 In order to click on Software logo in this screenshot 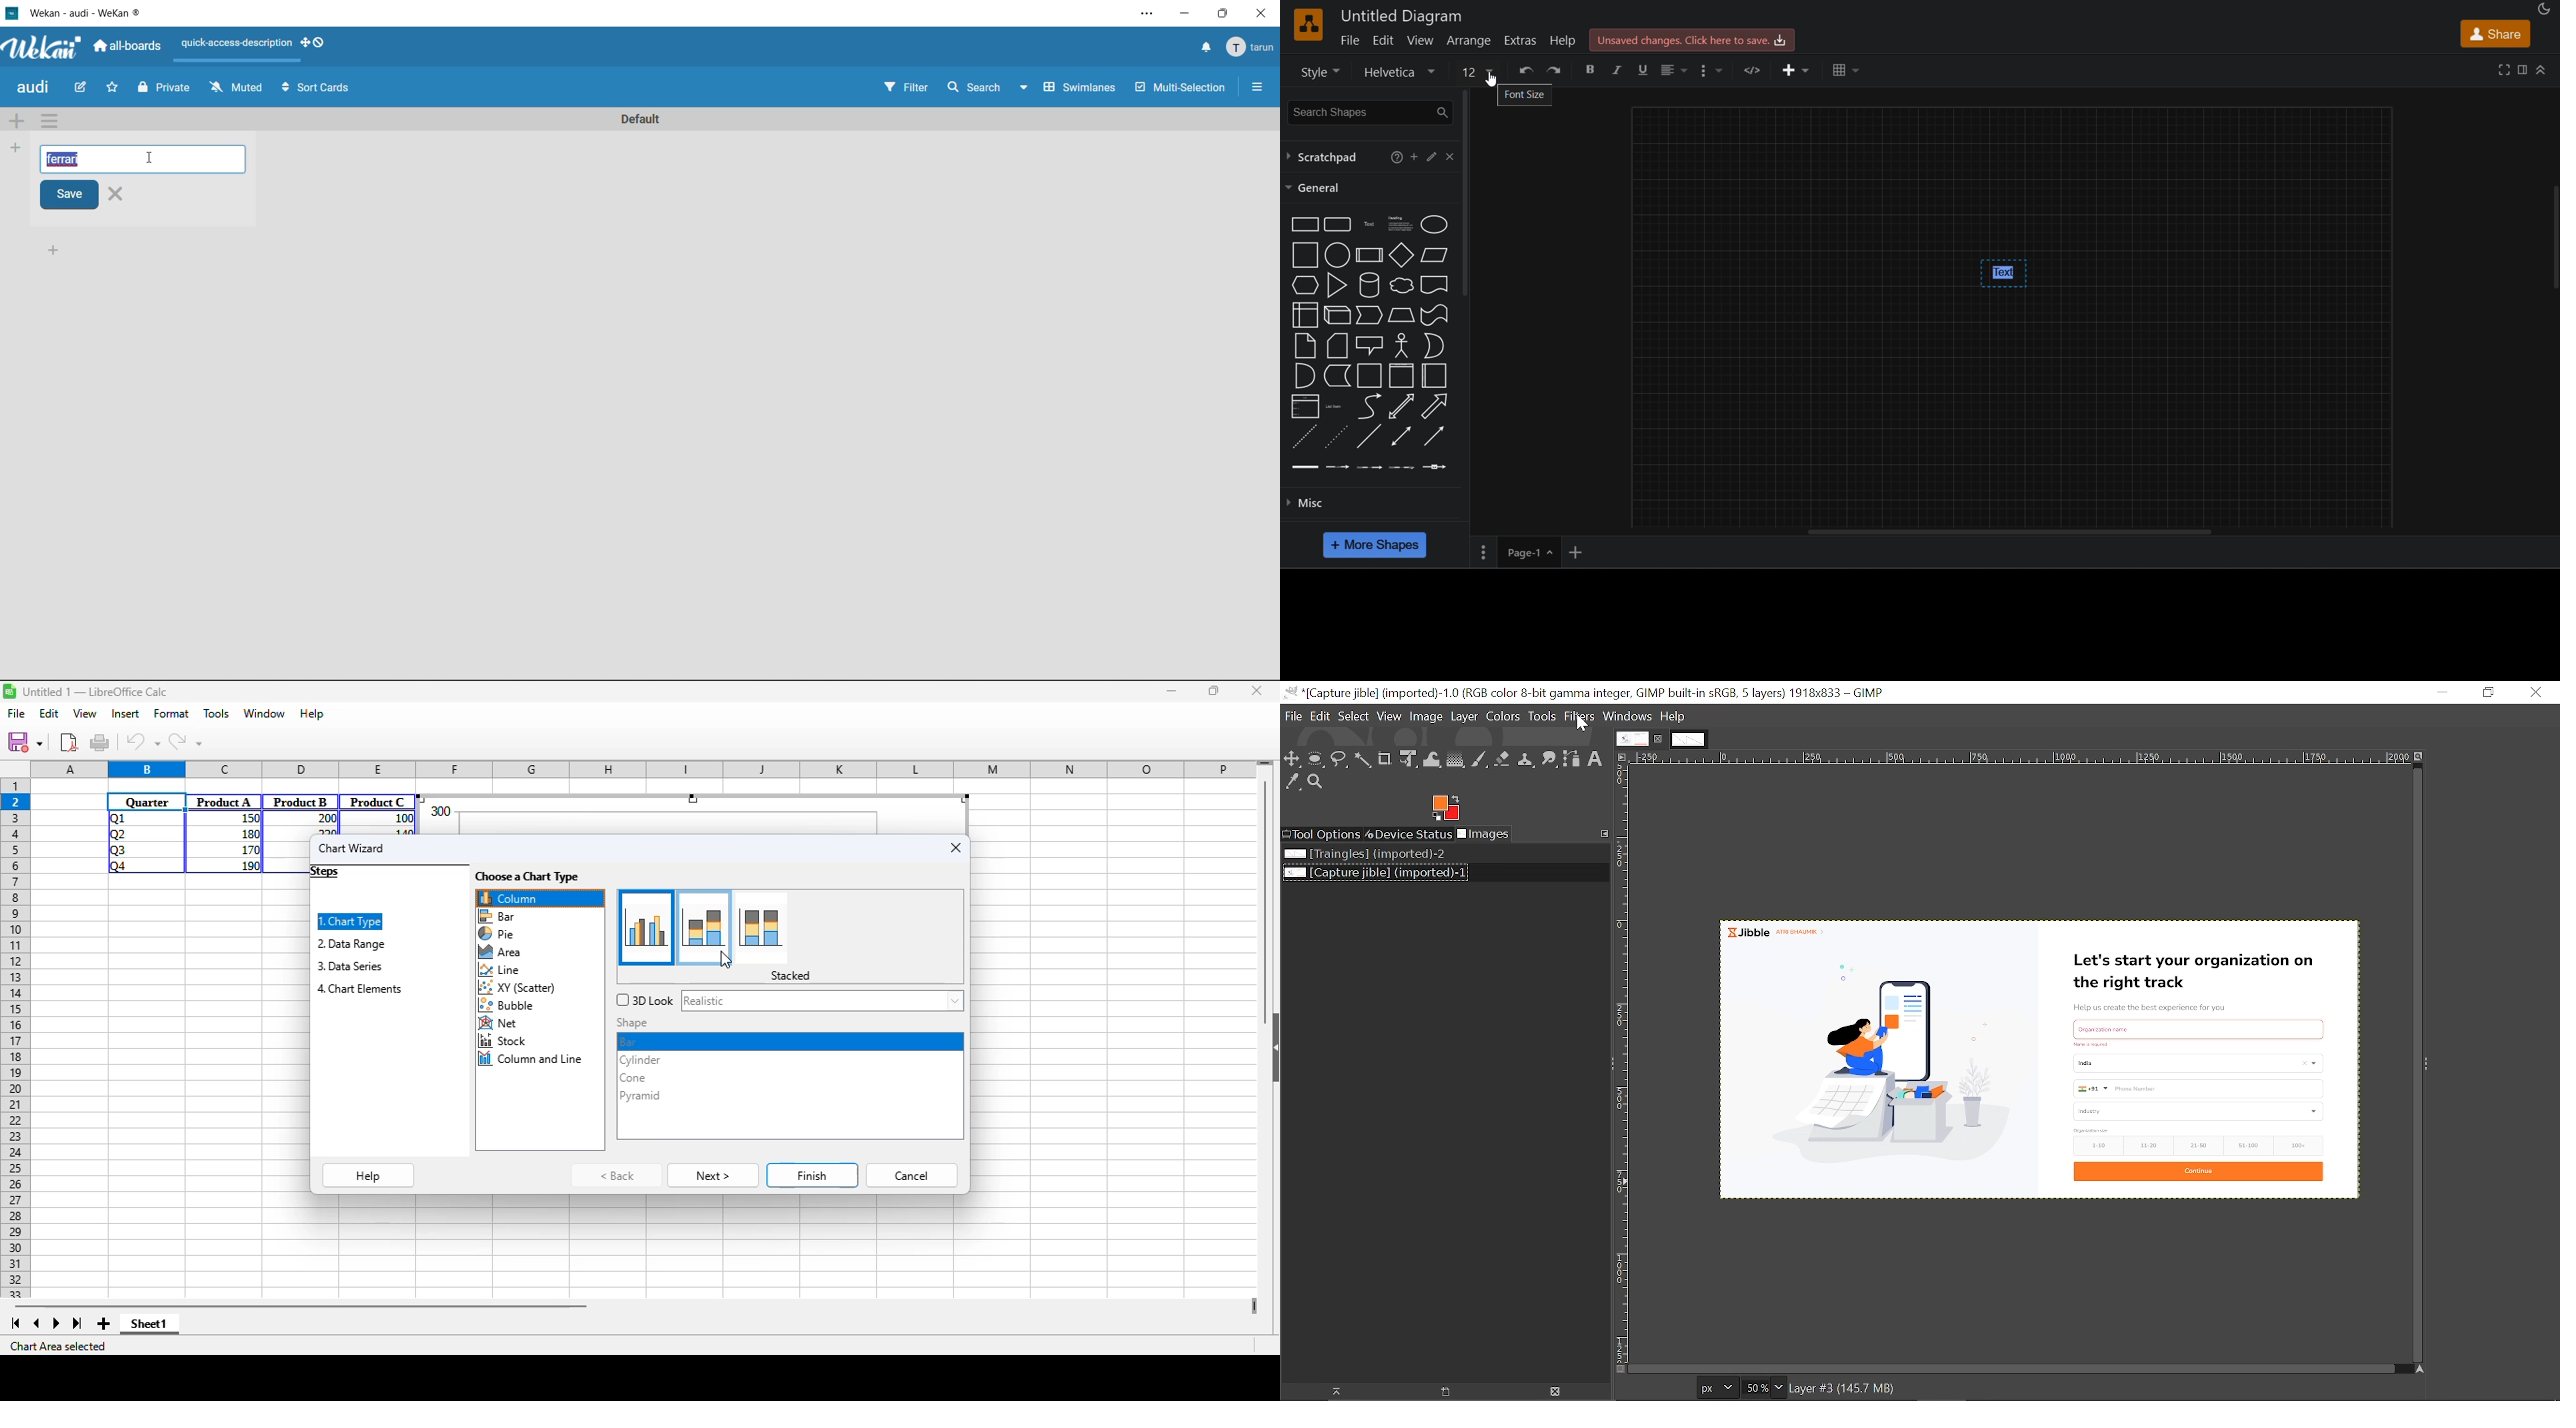, I will do `click(1309, 25)`.